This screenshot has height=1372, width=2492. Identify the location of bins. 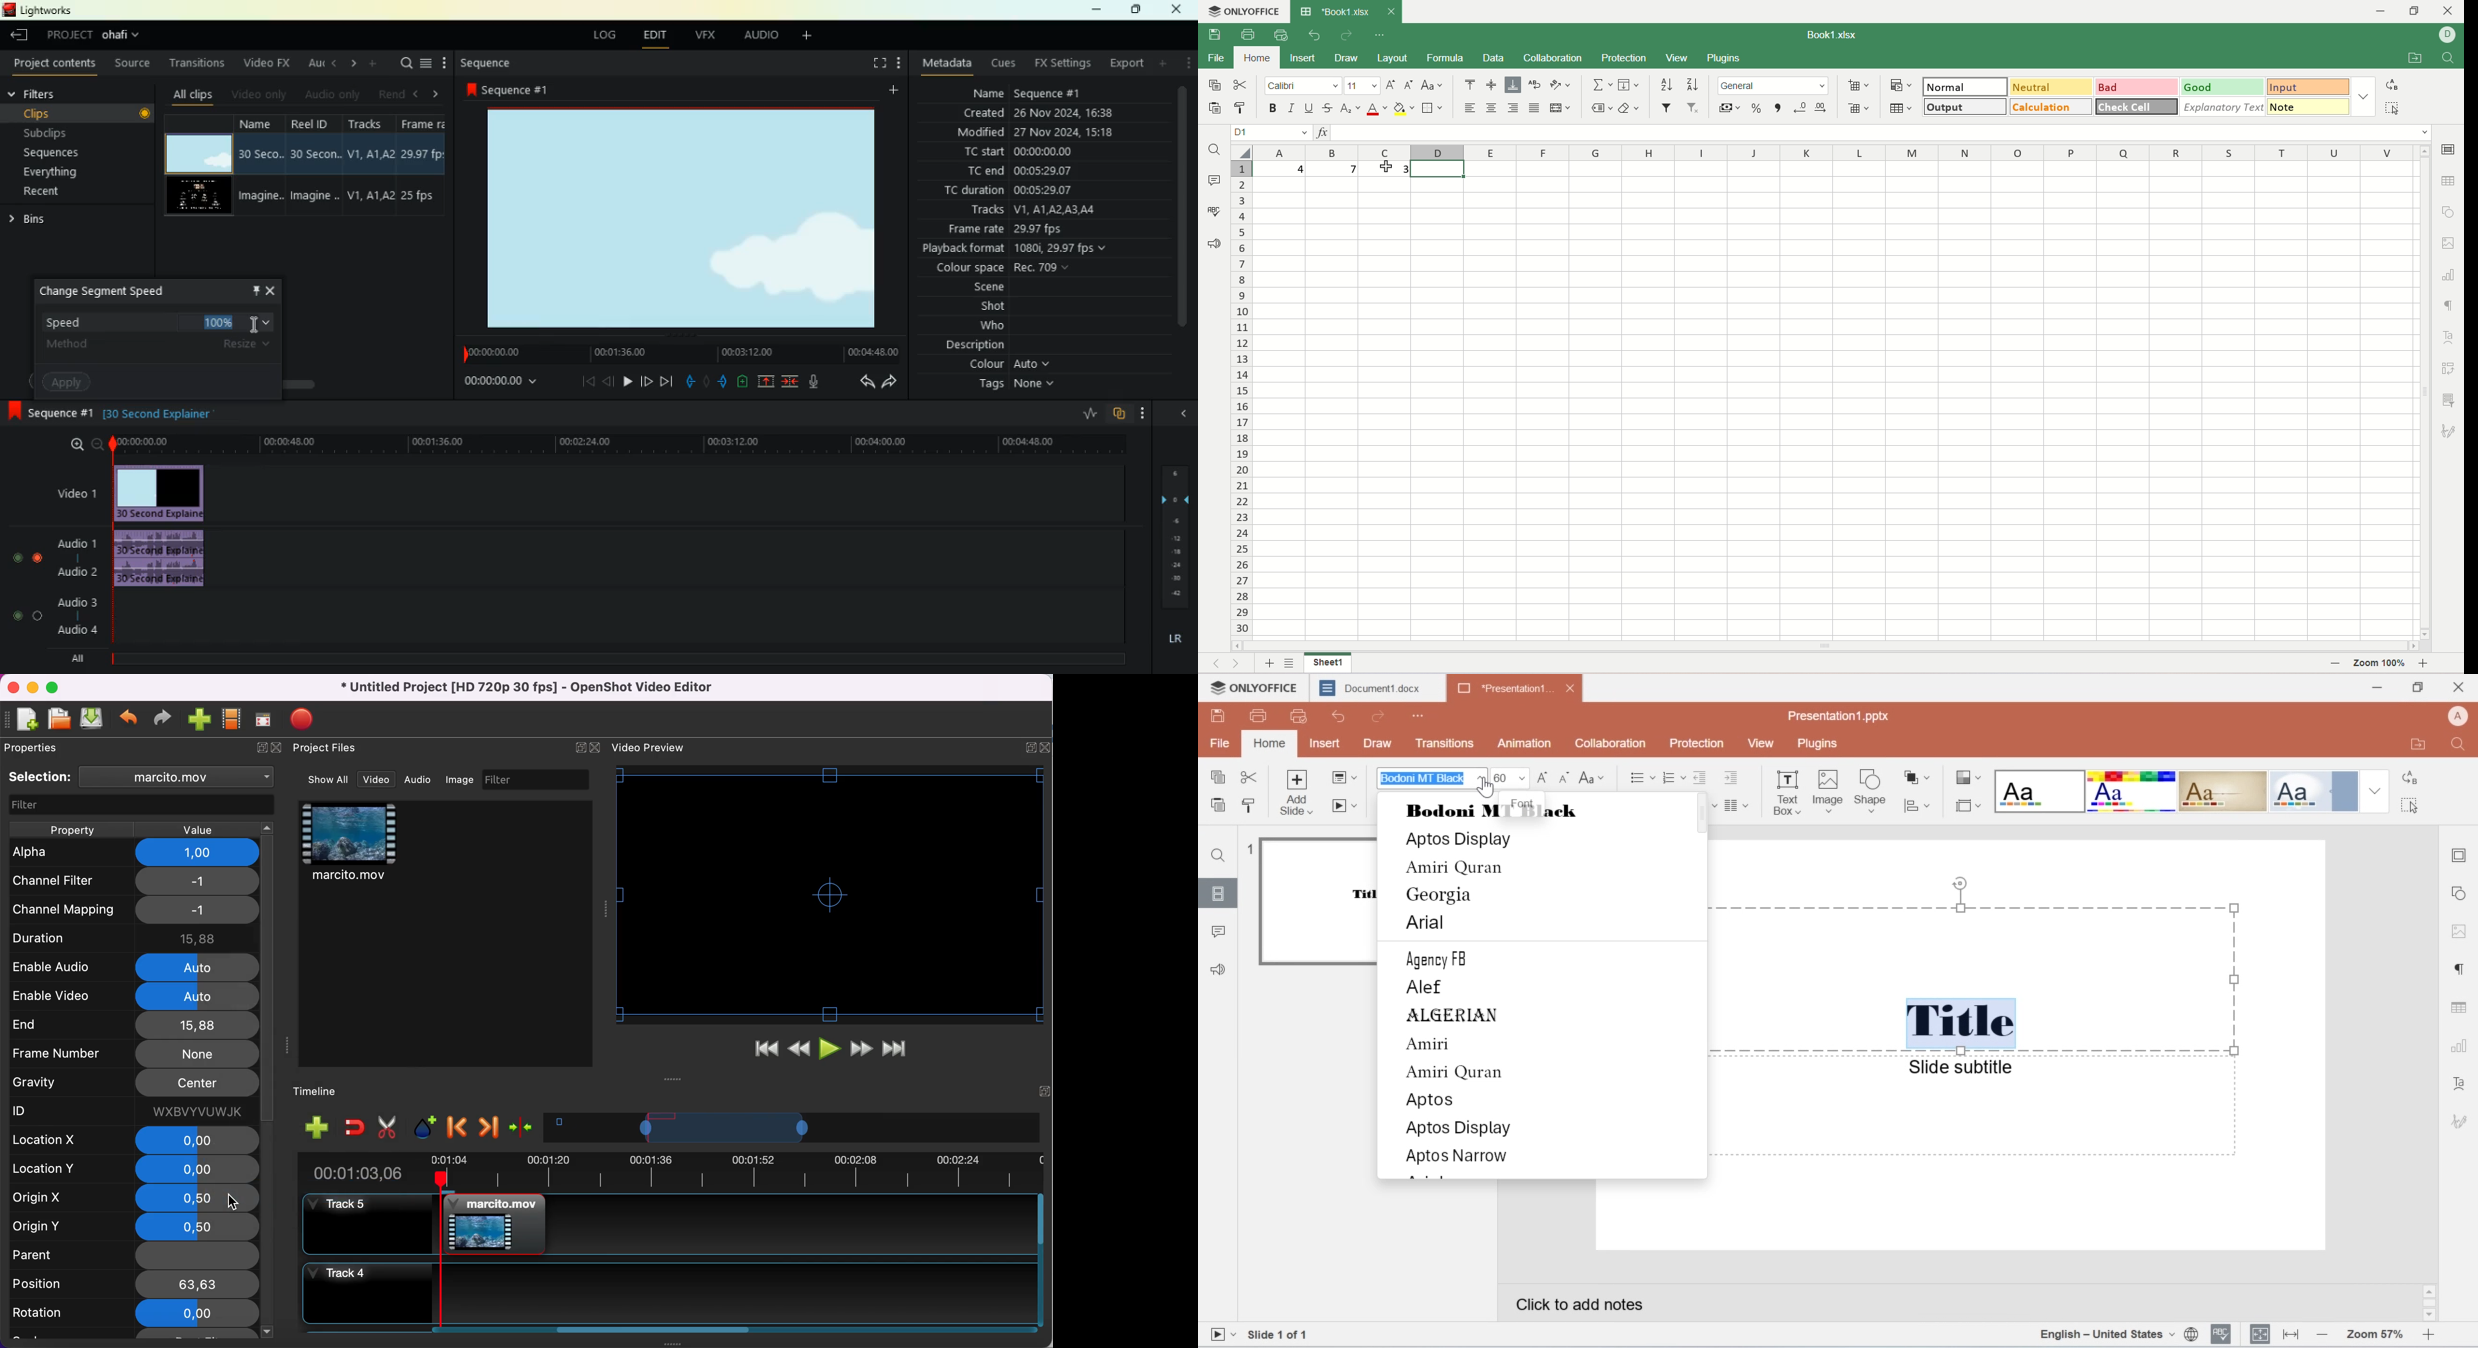
(43, 219).